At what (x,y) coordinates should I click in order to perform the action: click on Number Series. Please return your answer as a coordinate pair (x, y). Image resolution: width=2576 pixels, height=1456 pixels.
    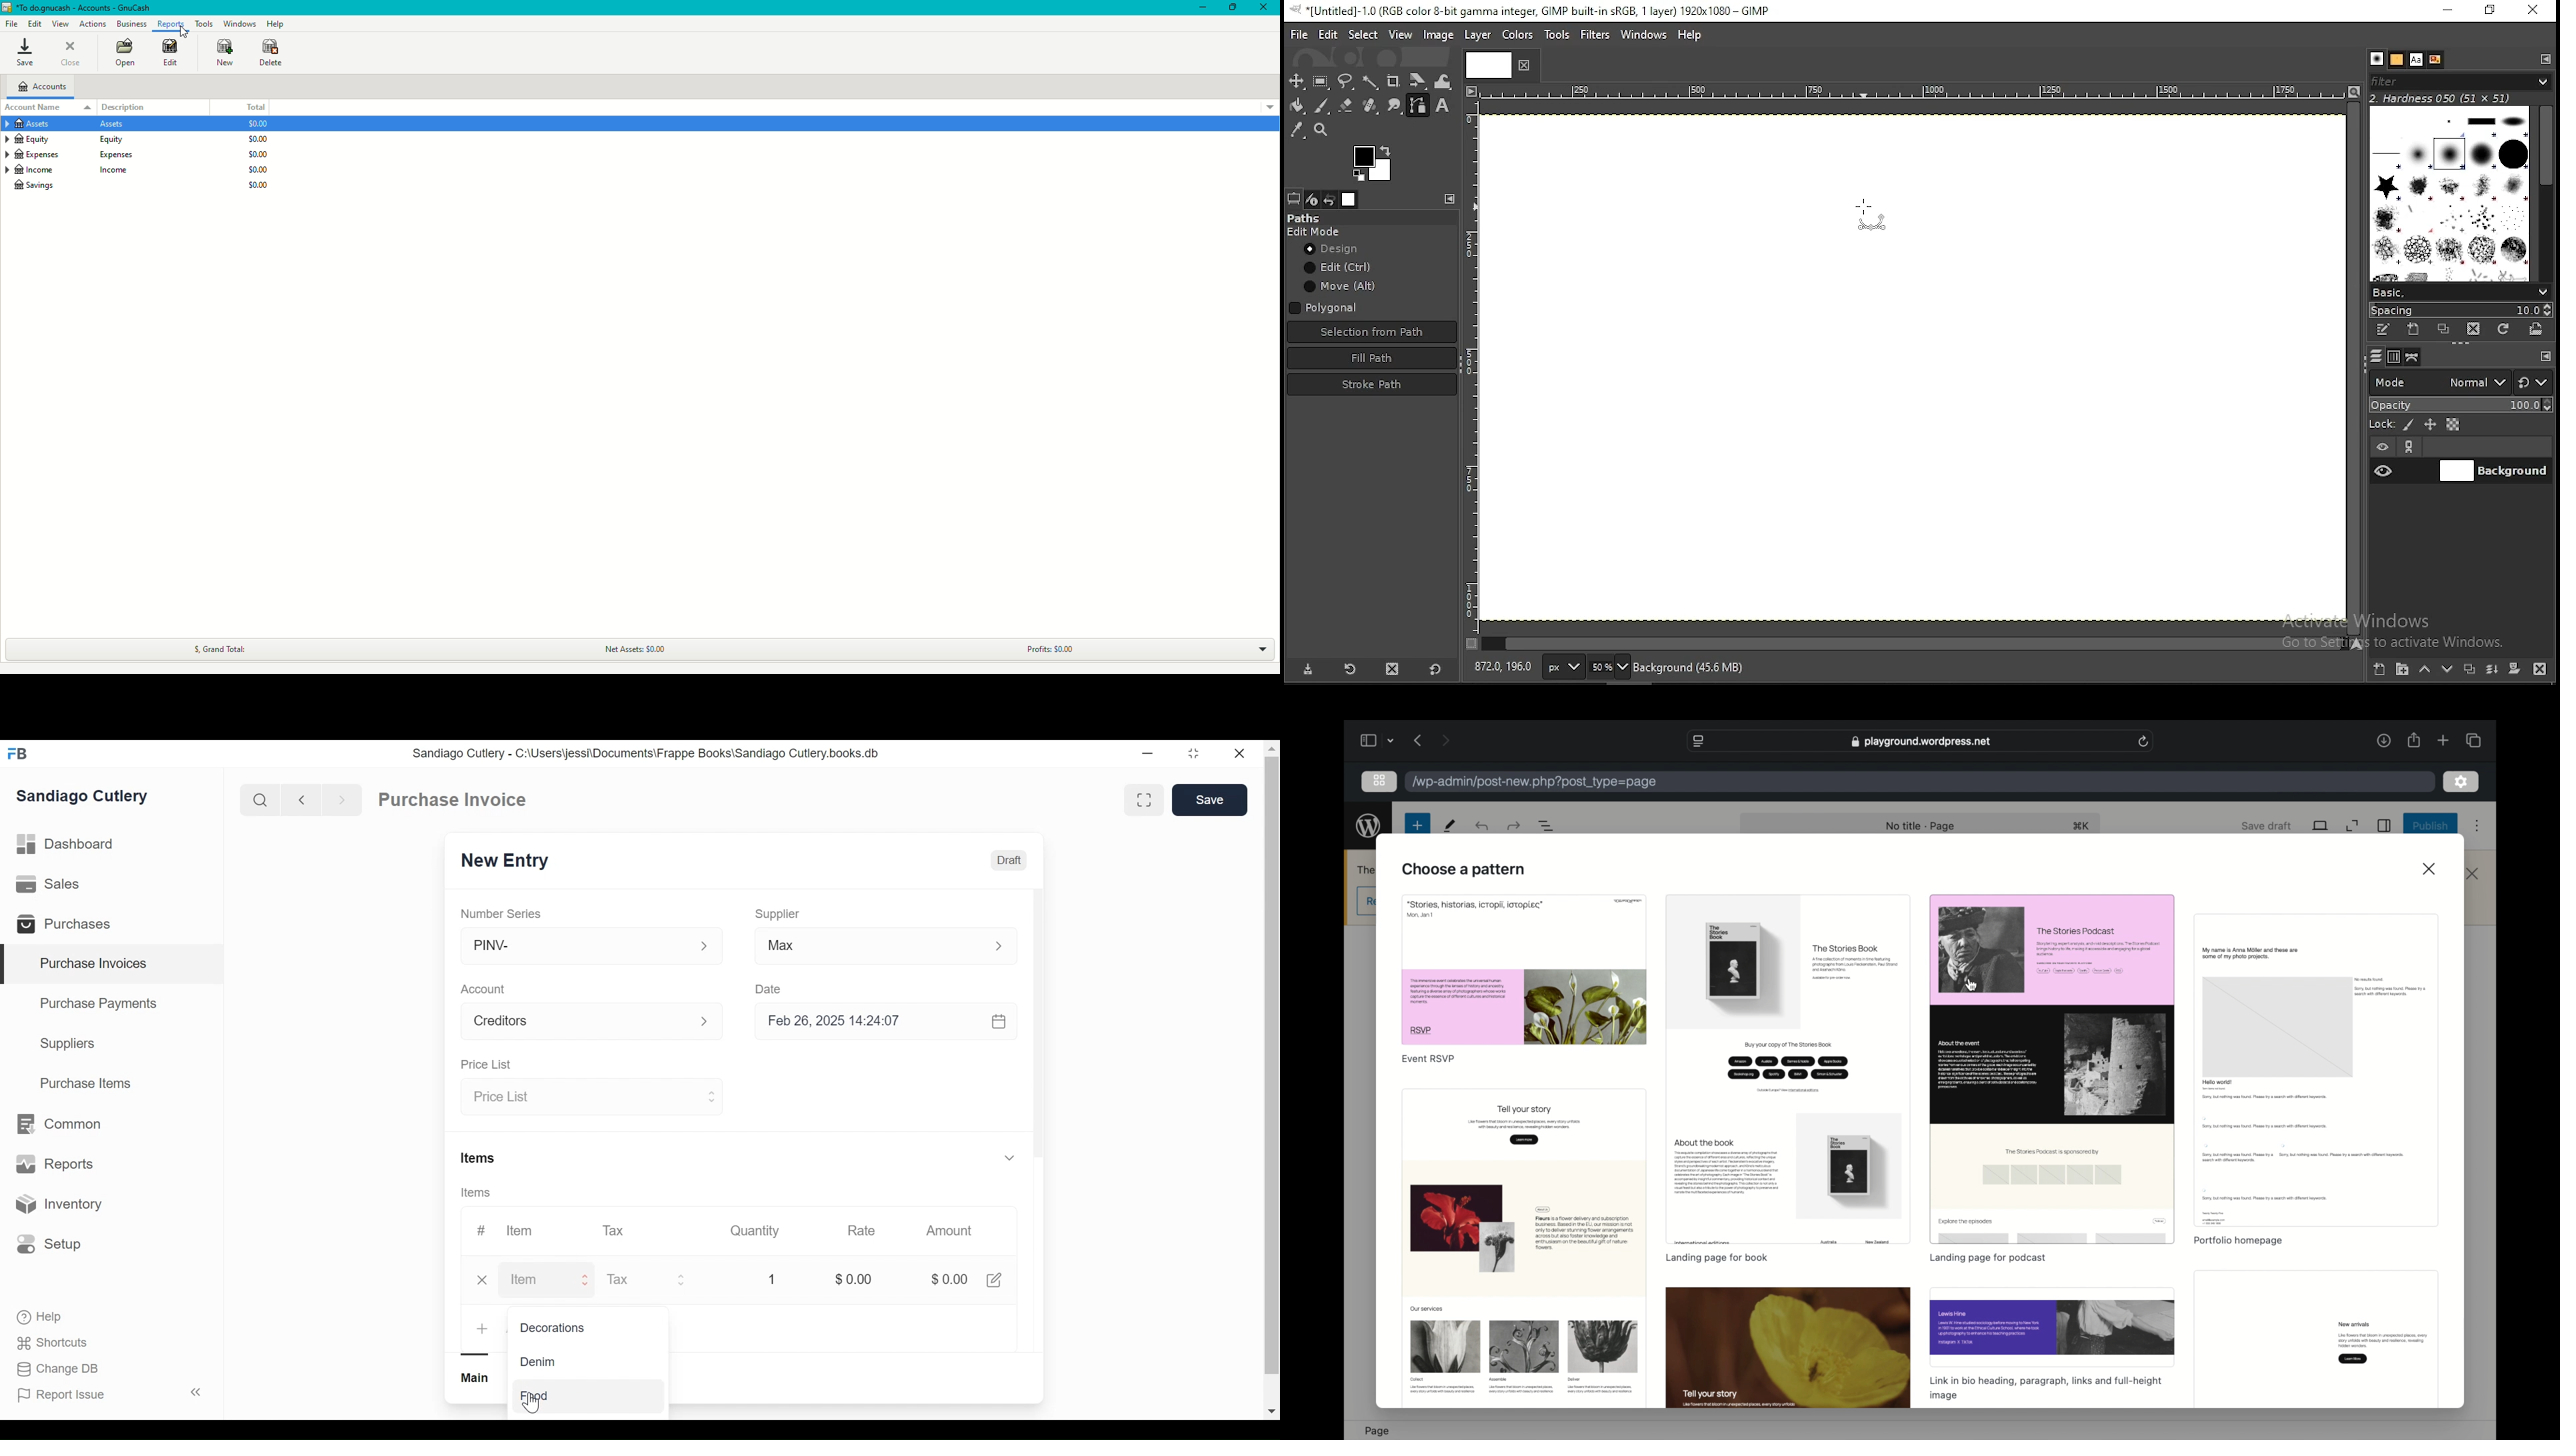
    Looking at the image, I should click on (503, 913).